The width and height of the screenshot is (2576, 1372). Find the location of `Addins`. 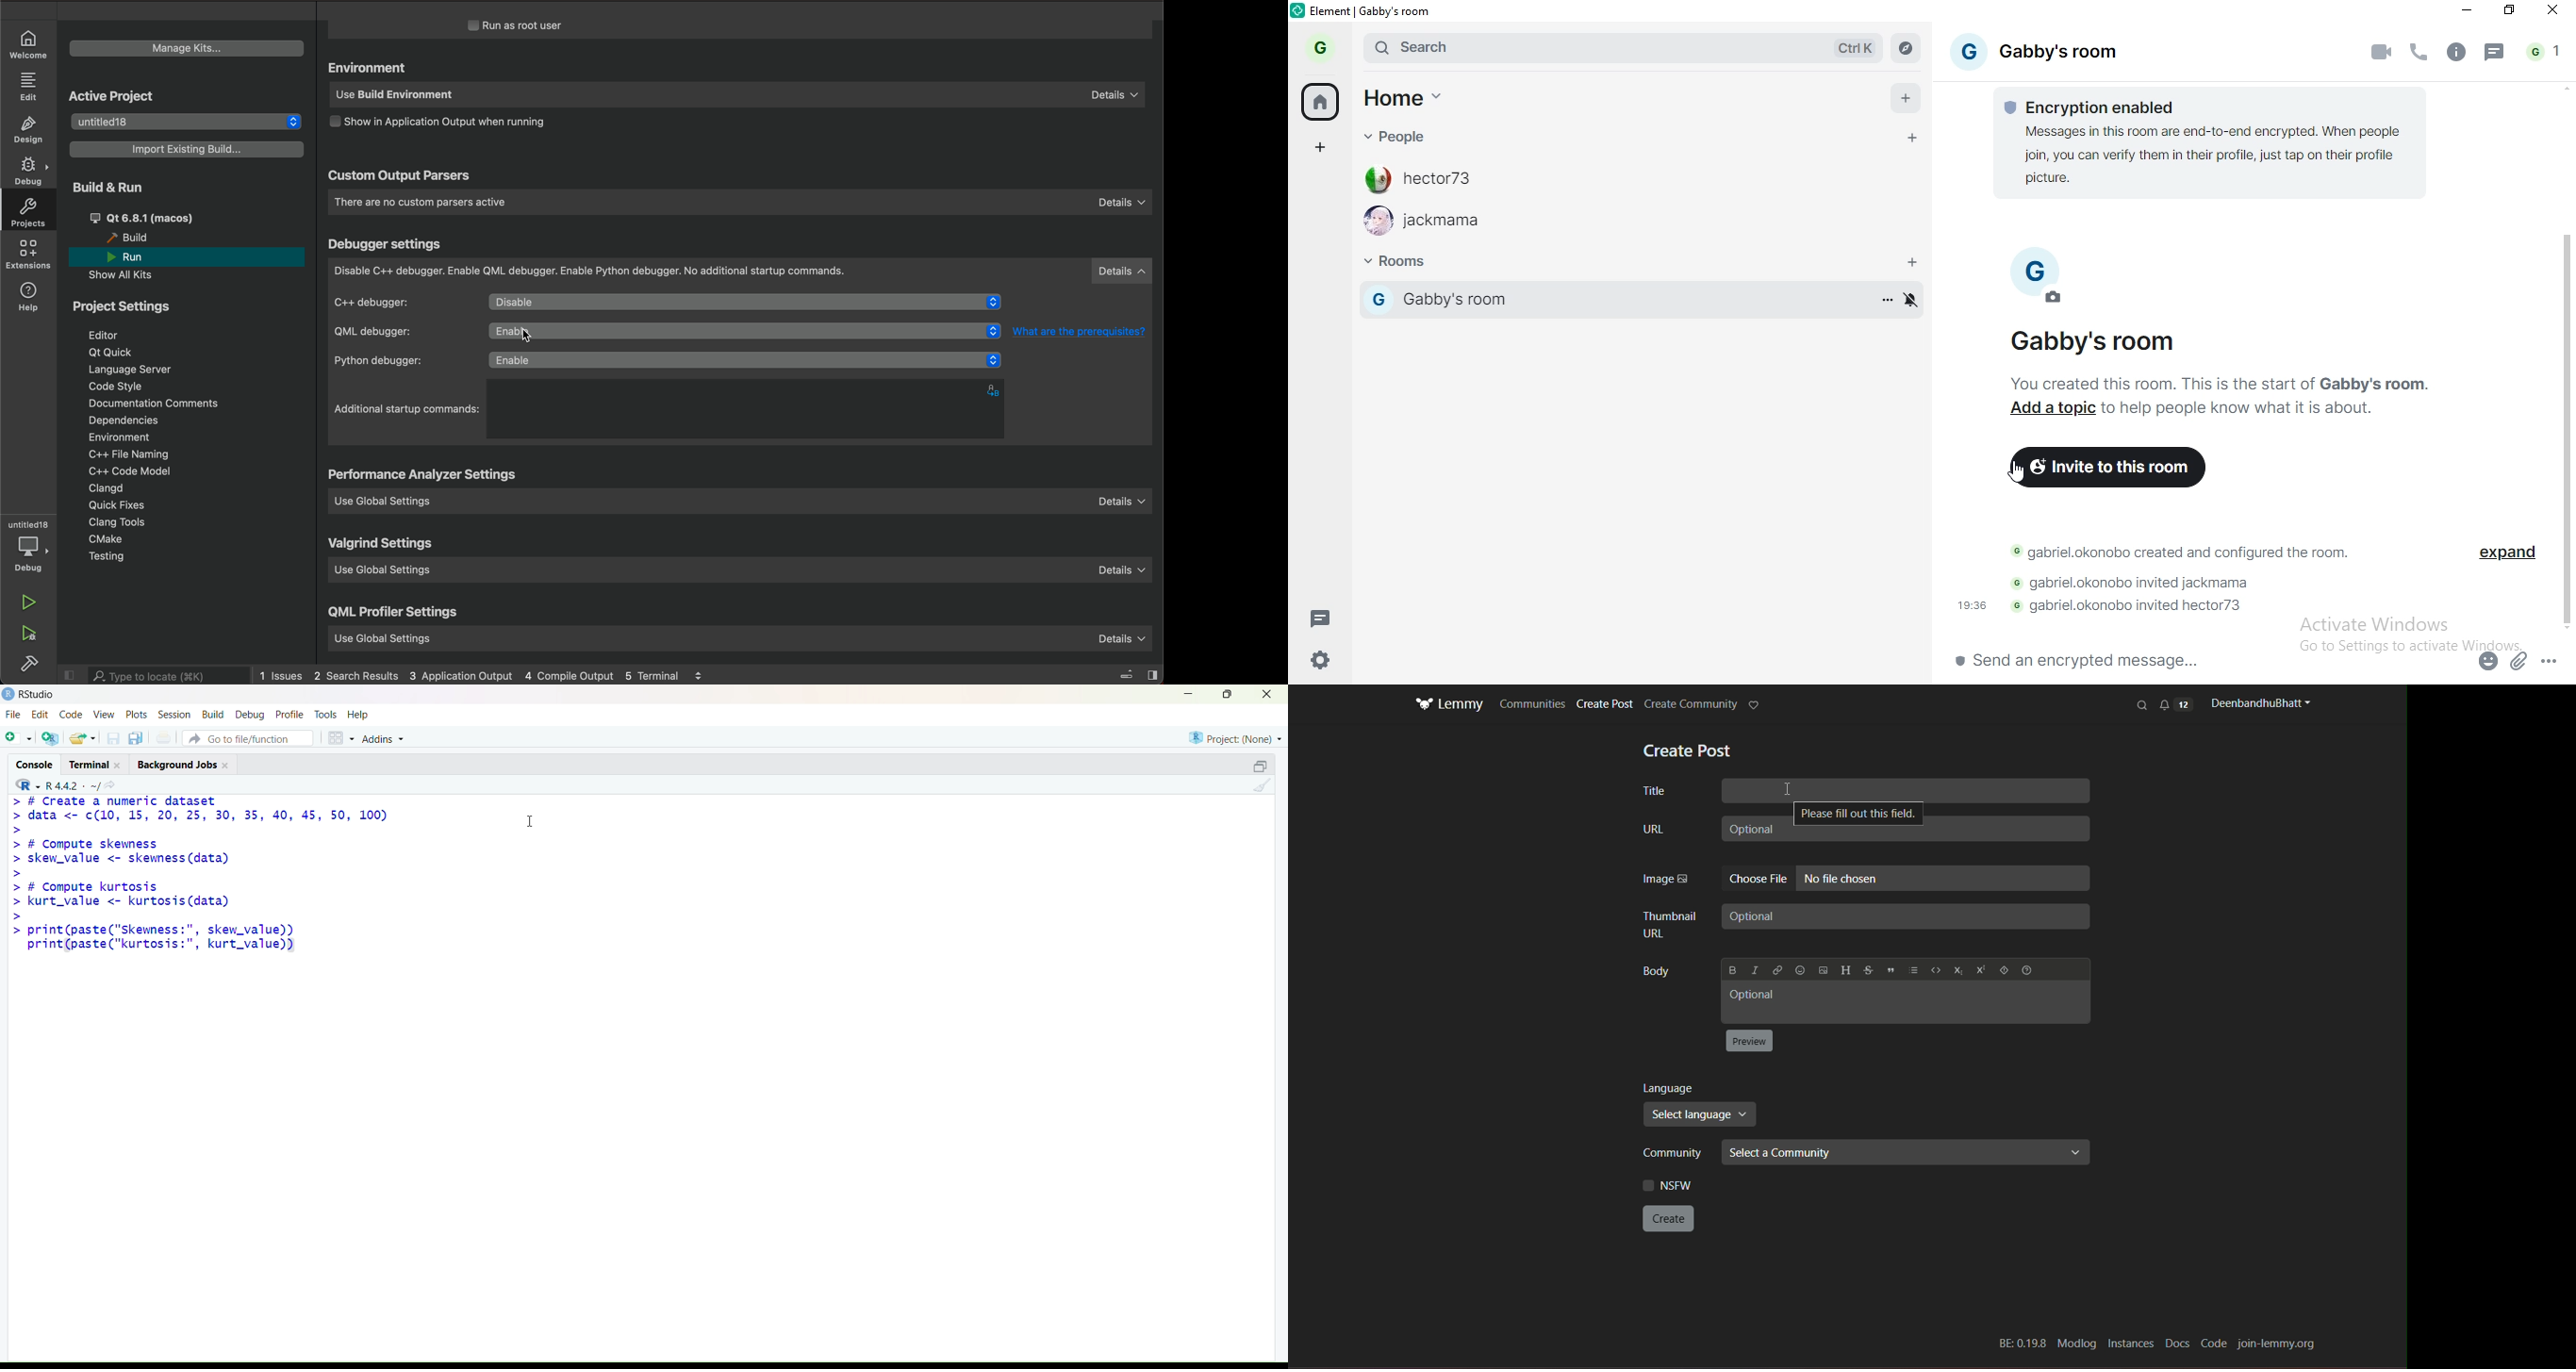

Addins is located at coordinates (388, 738).